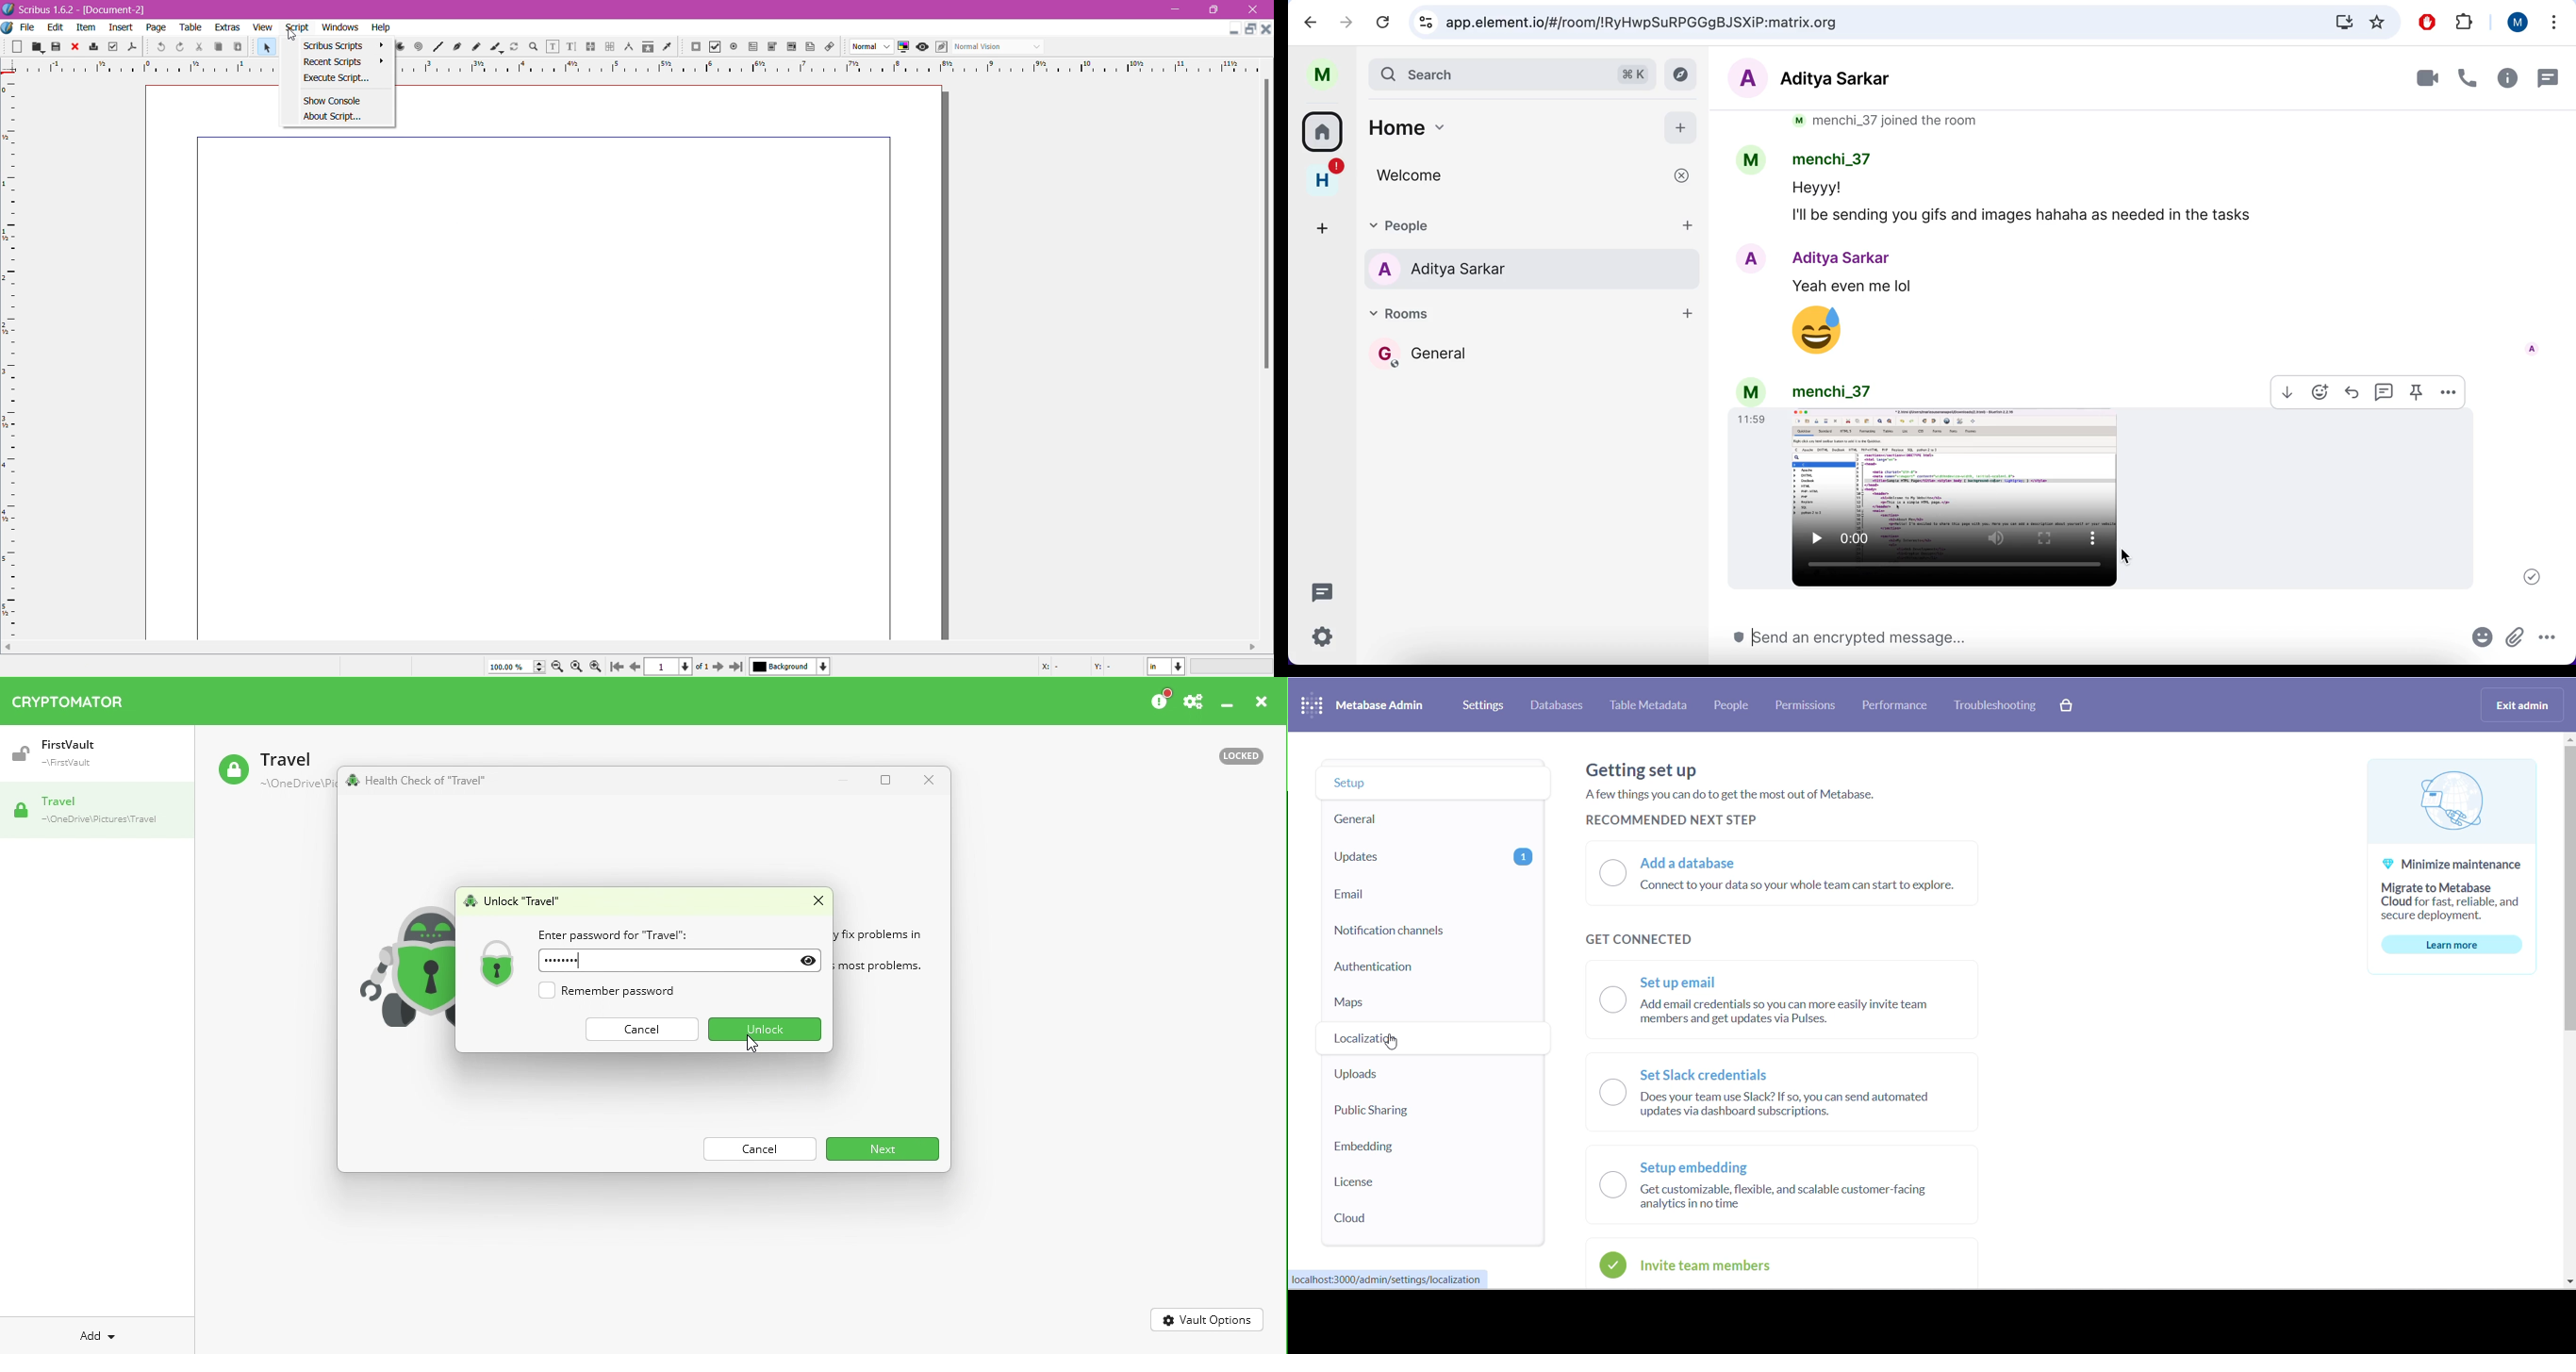 This screenshot has width=2576, height=1372. I want to click on About Script, so click(336, 117).